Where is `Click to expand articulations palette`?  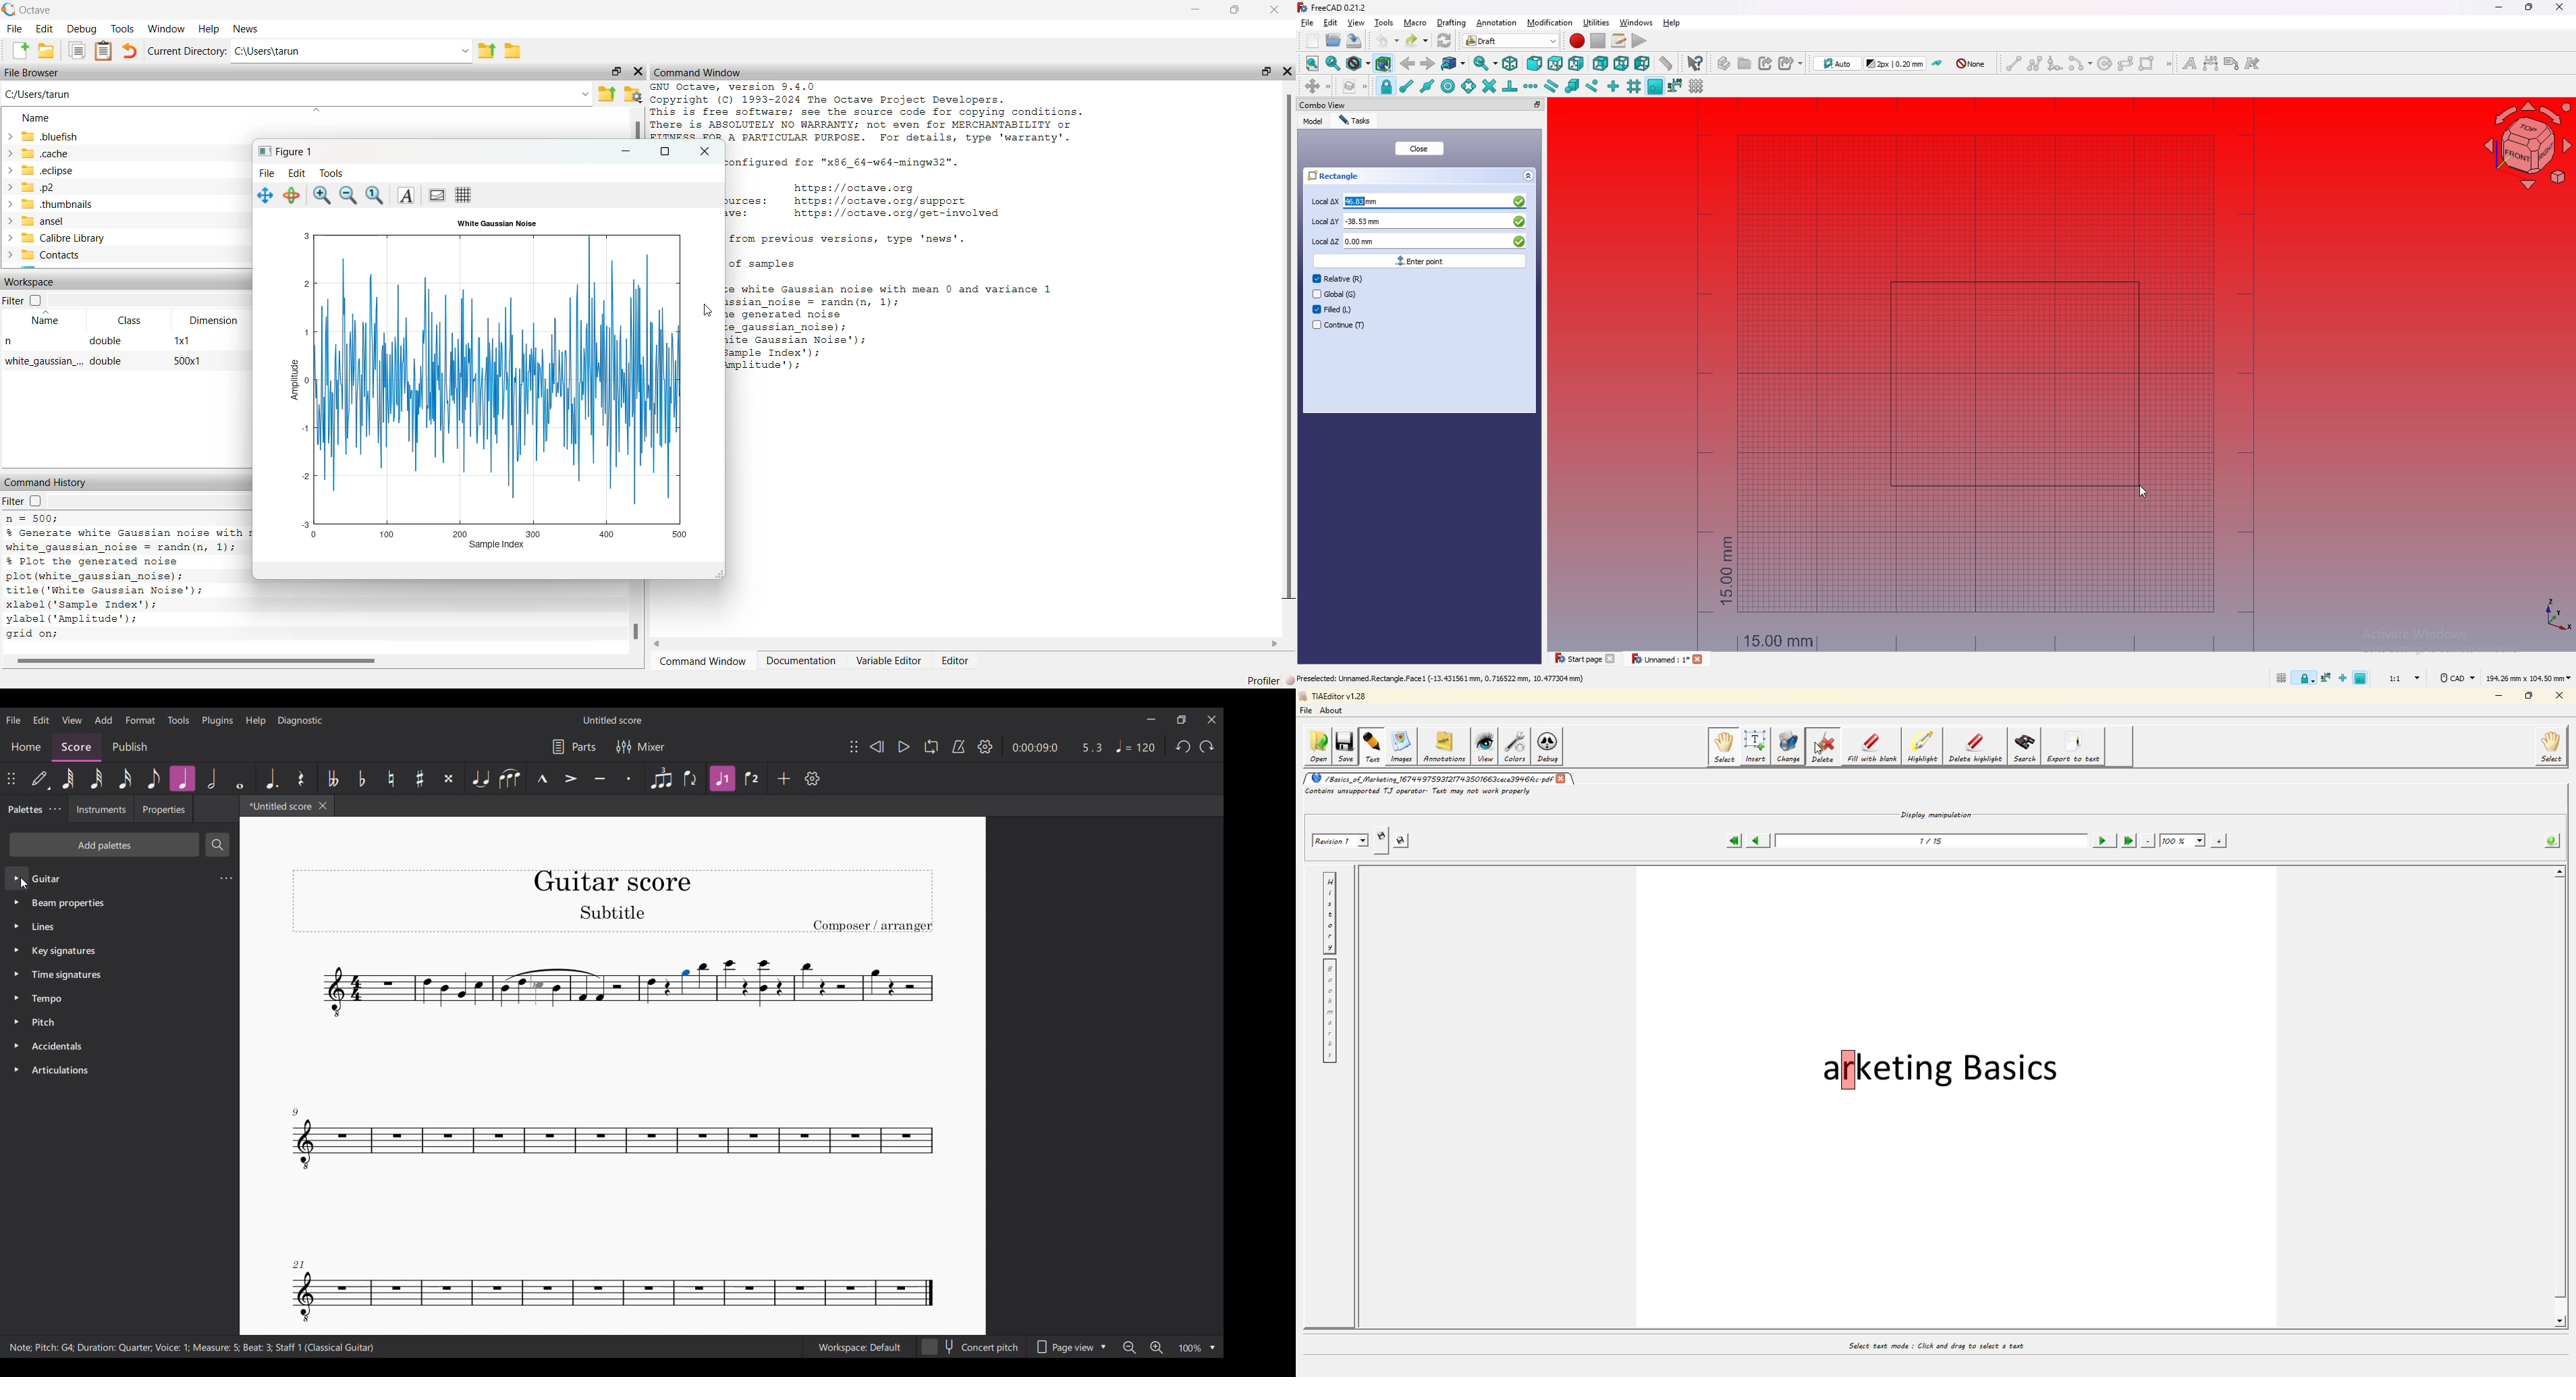 Click to expand articulations palette is located at coordinates (16, 1069).